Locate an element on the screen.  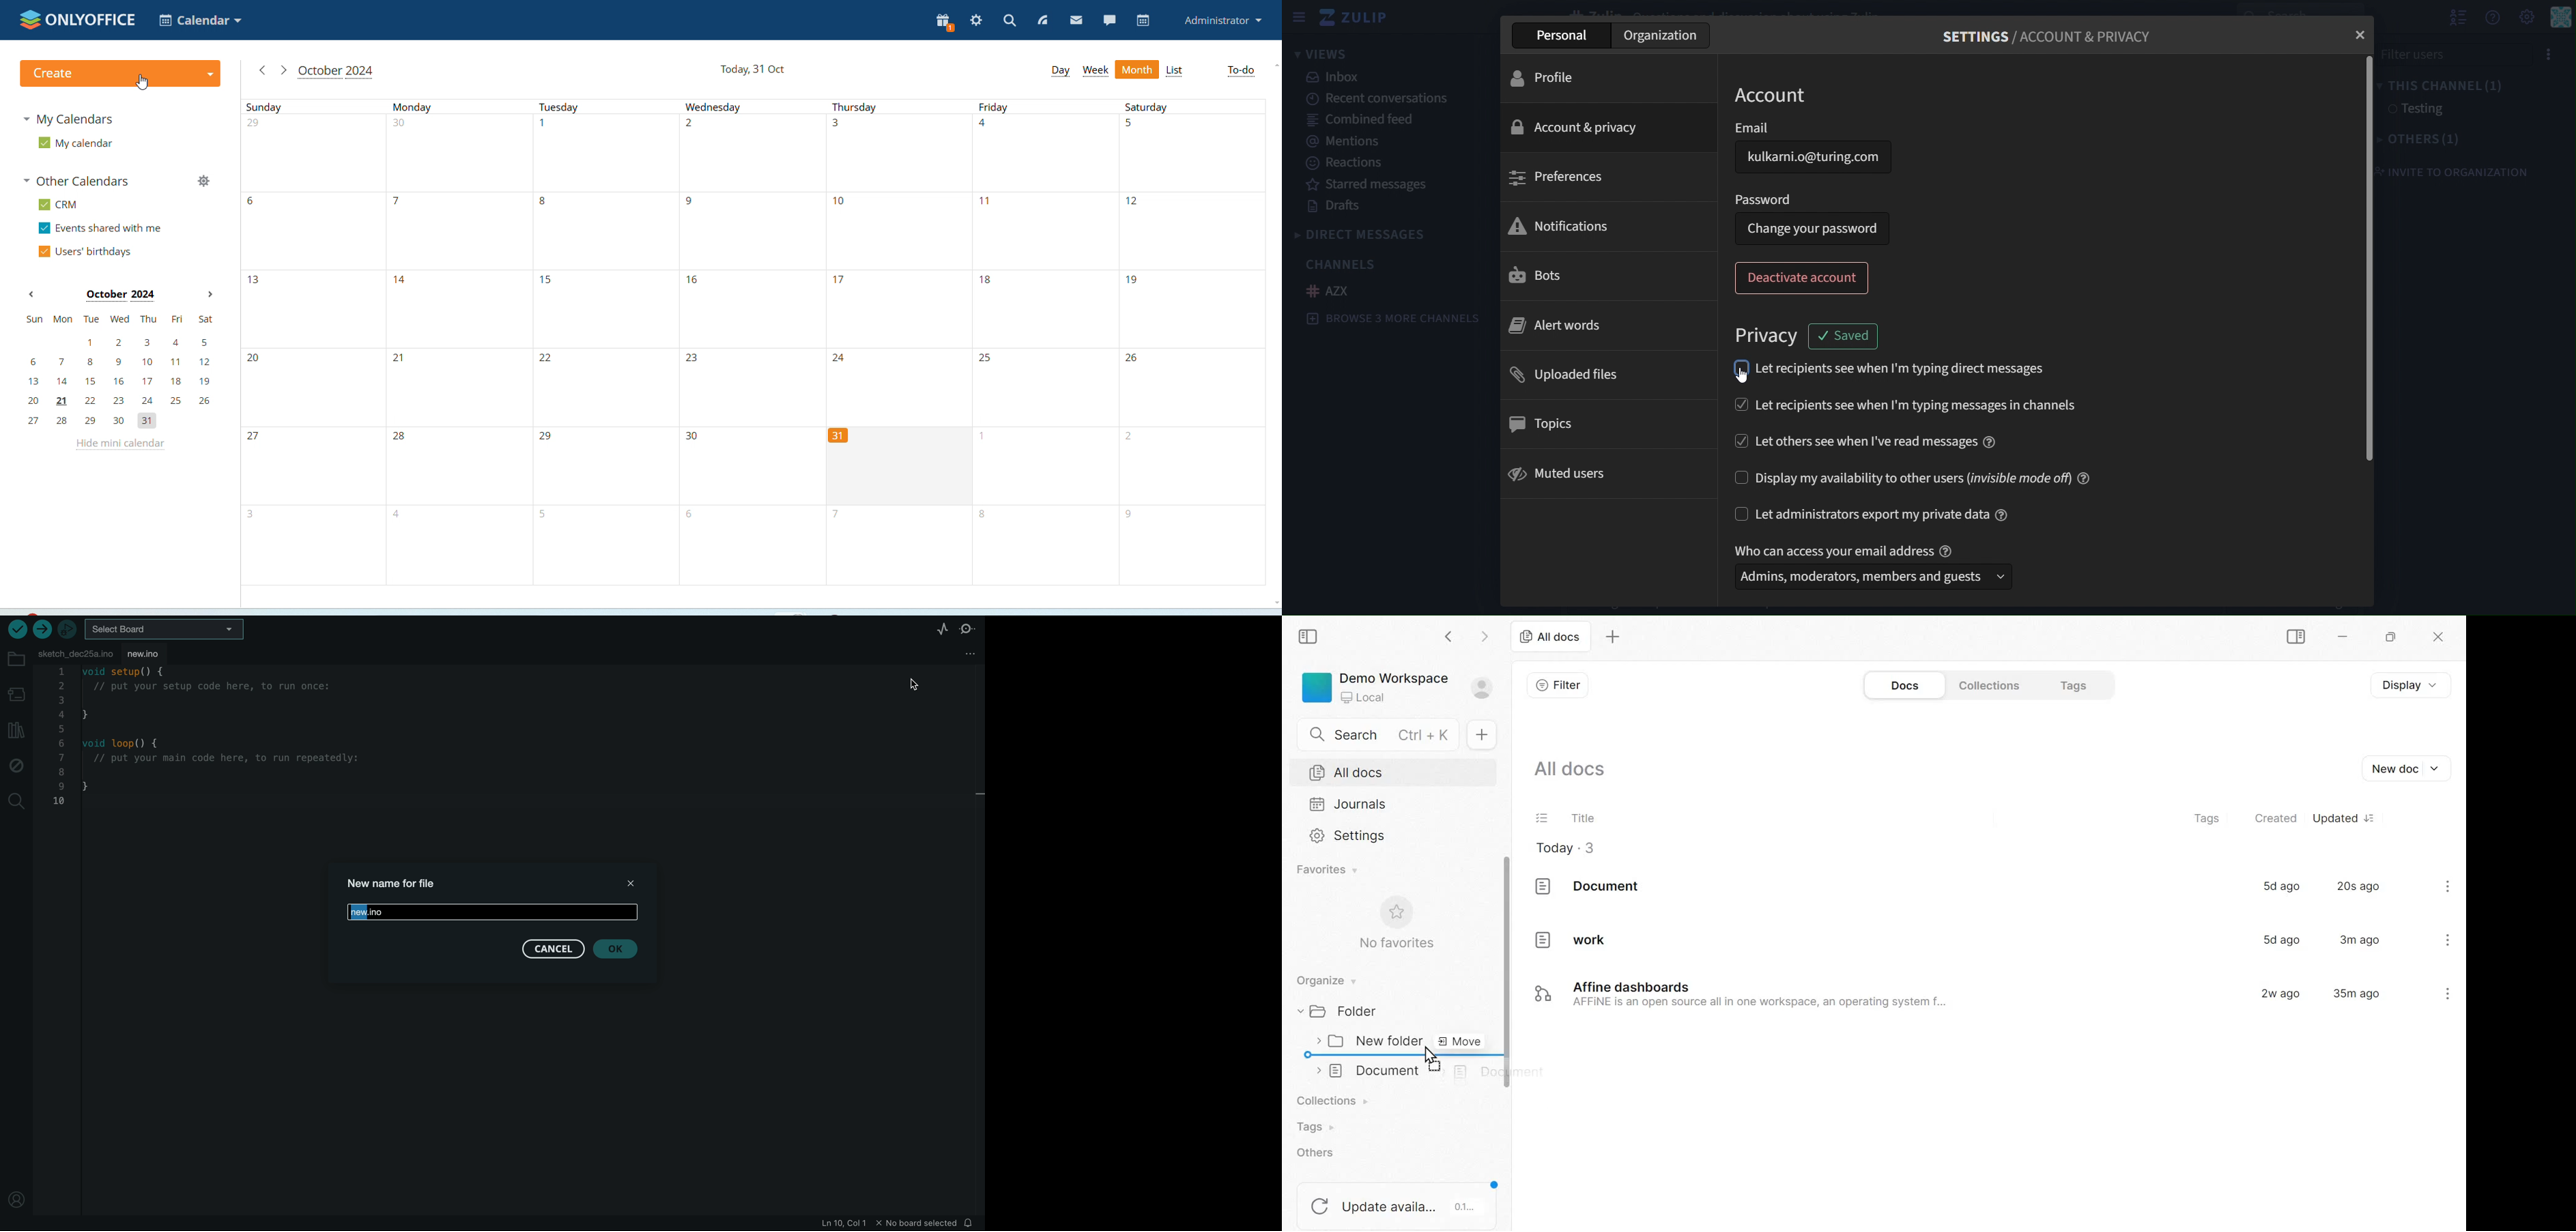
20s ago is located at coordinates (2358, 886).